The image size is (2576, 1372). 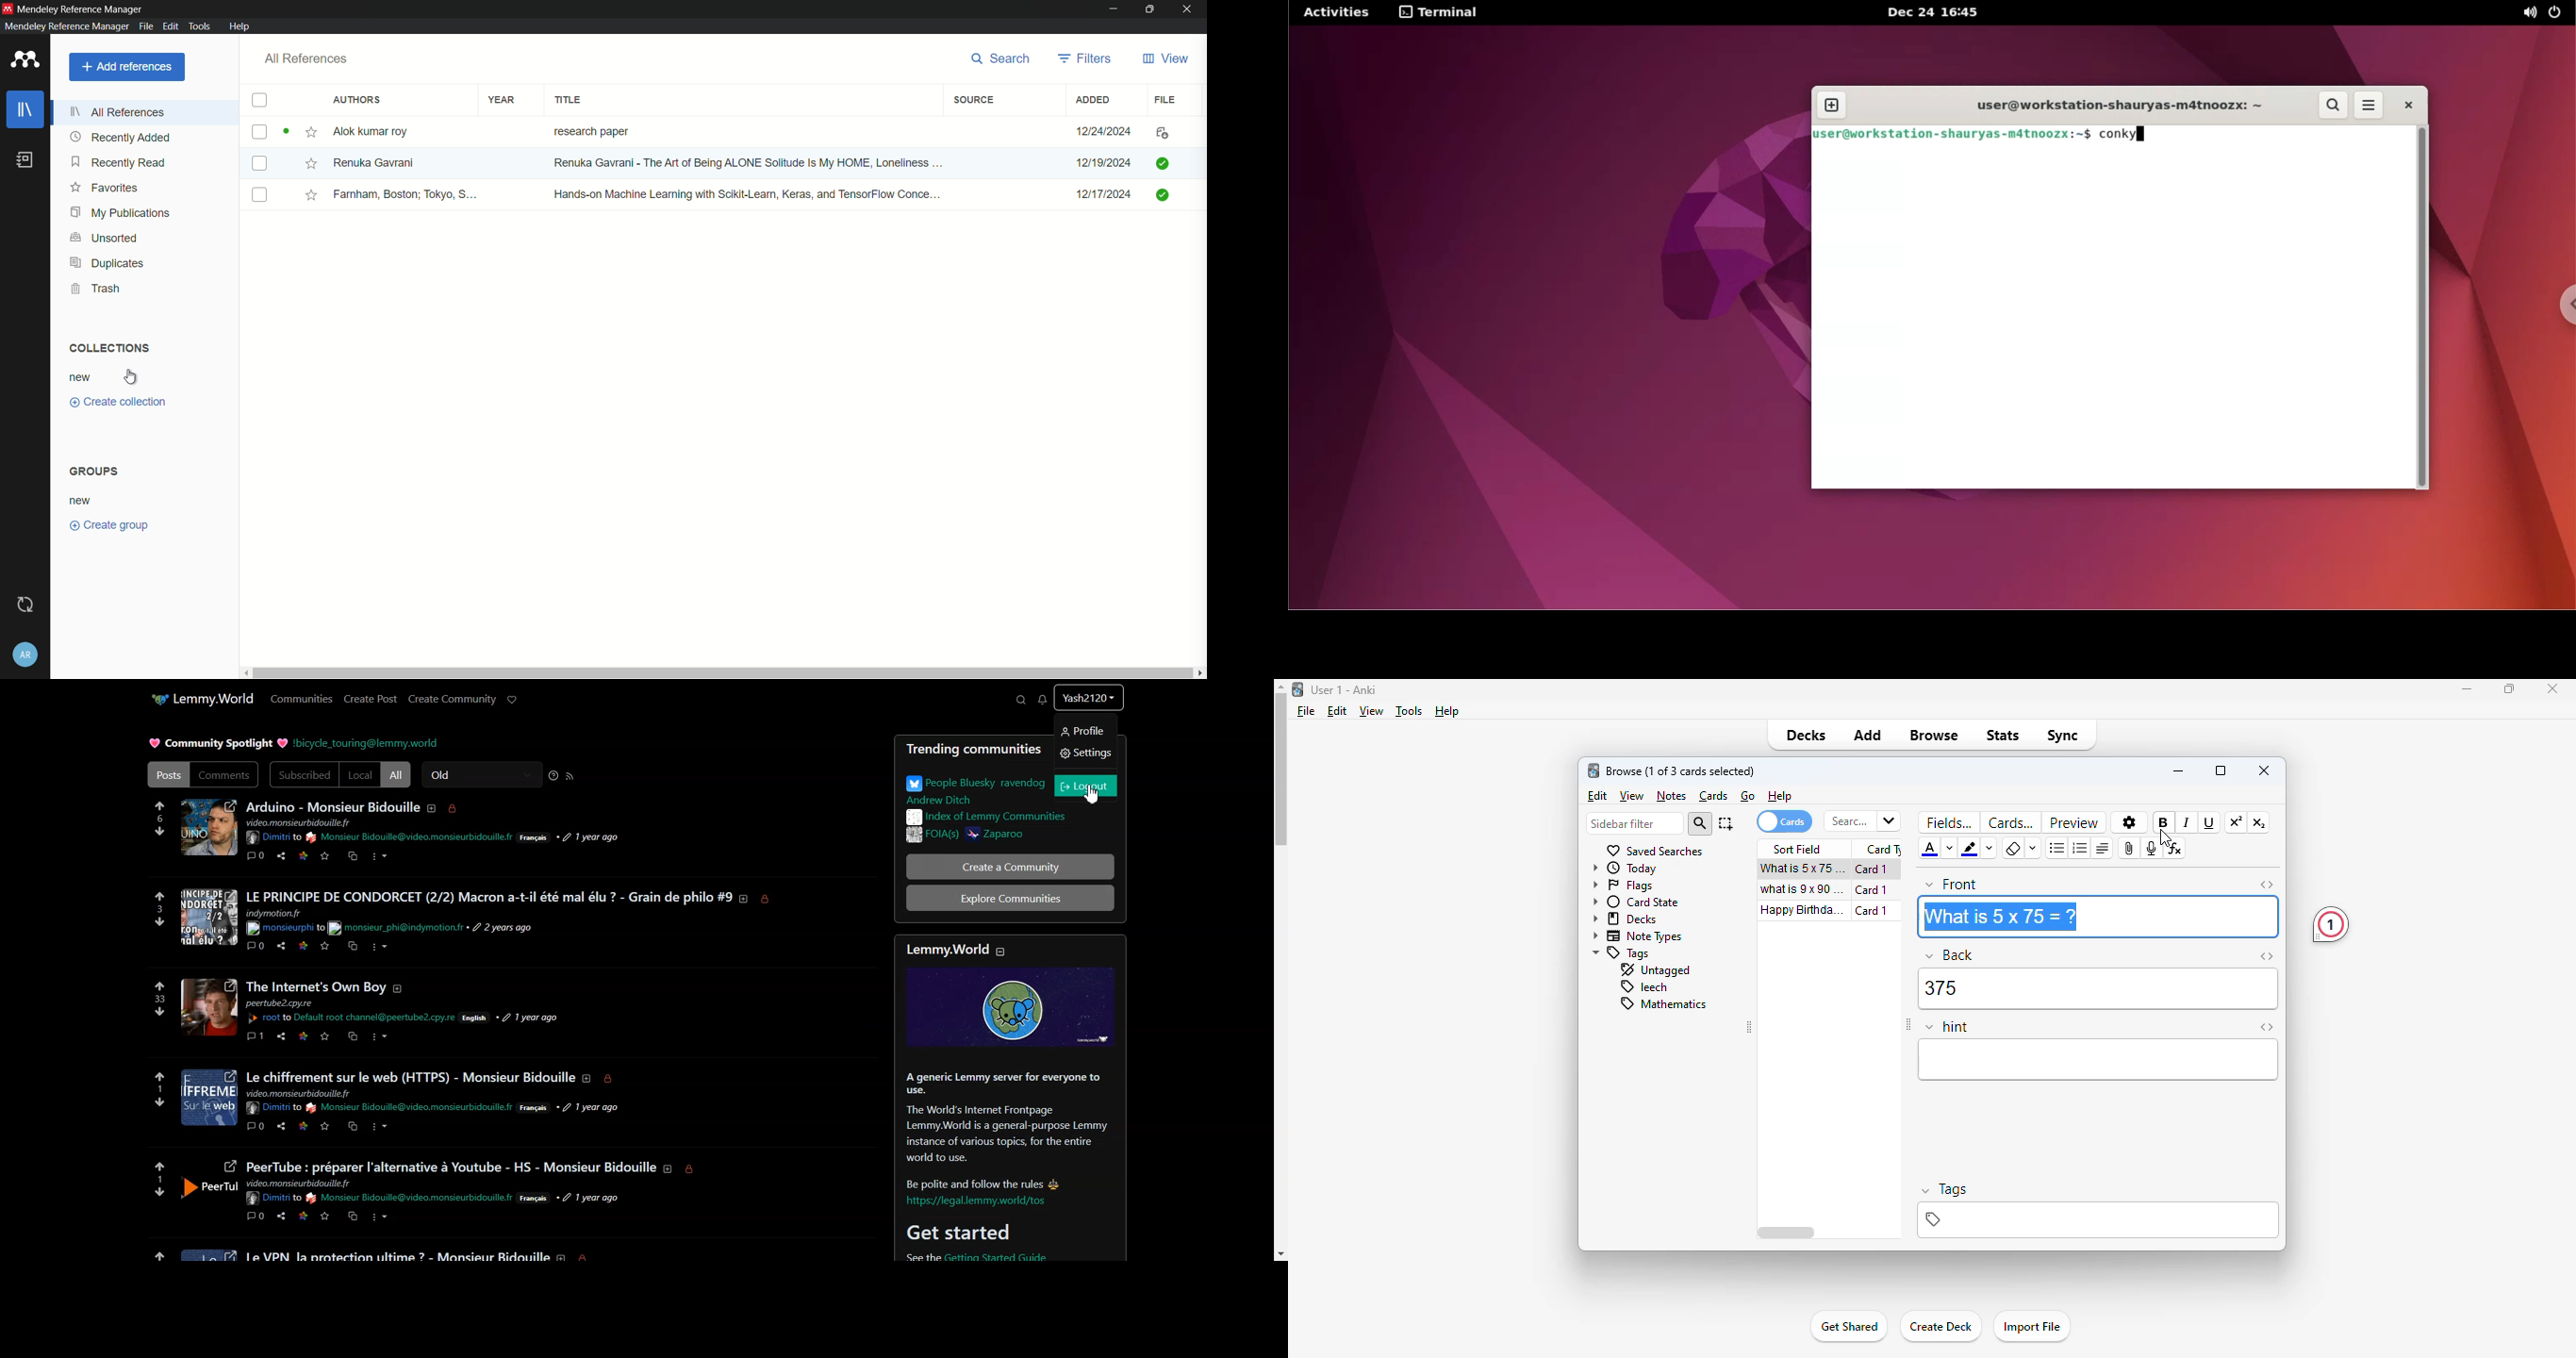 I want to click on flags, so click(x=1622, y=886).